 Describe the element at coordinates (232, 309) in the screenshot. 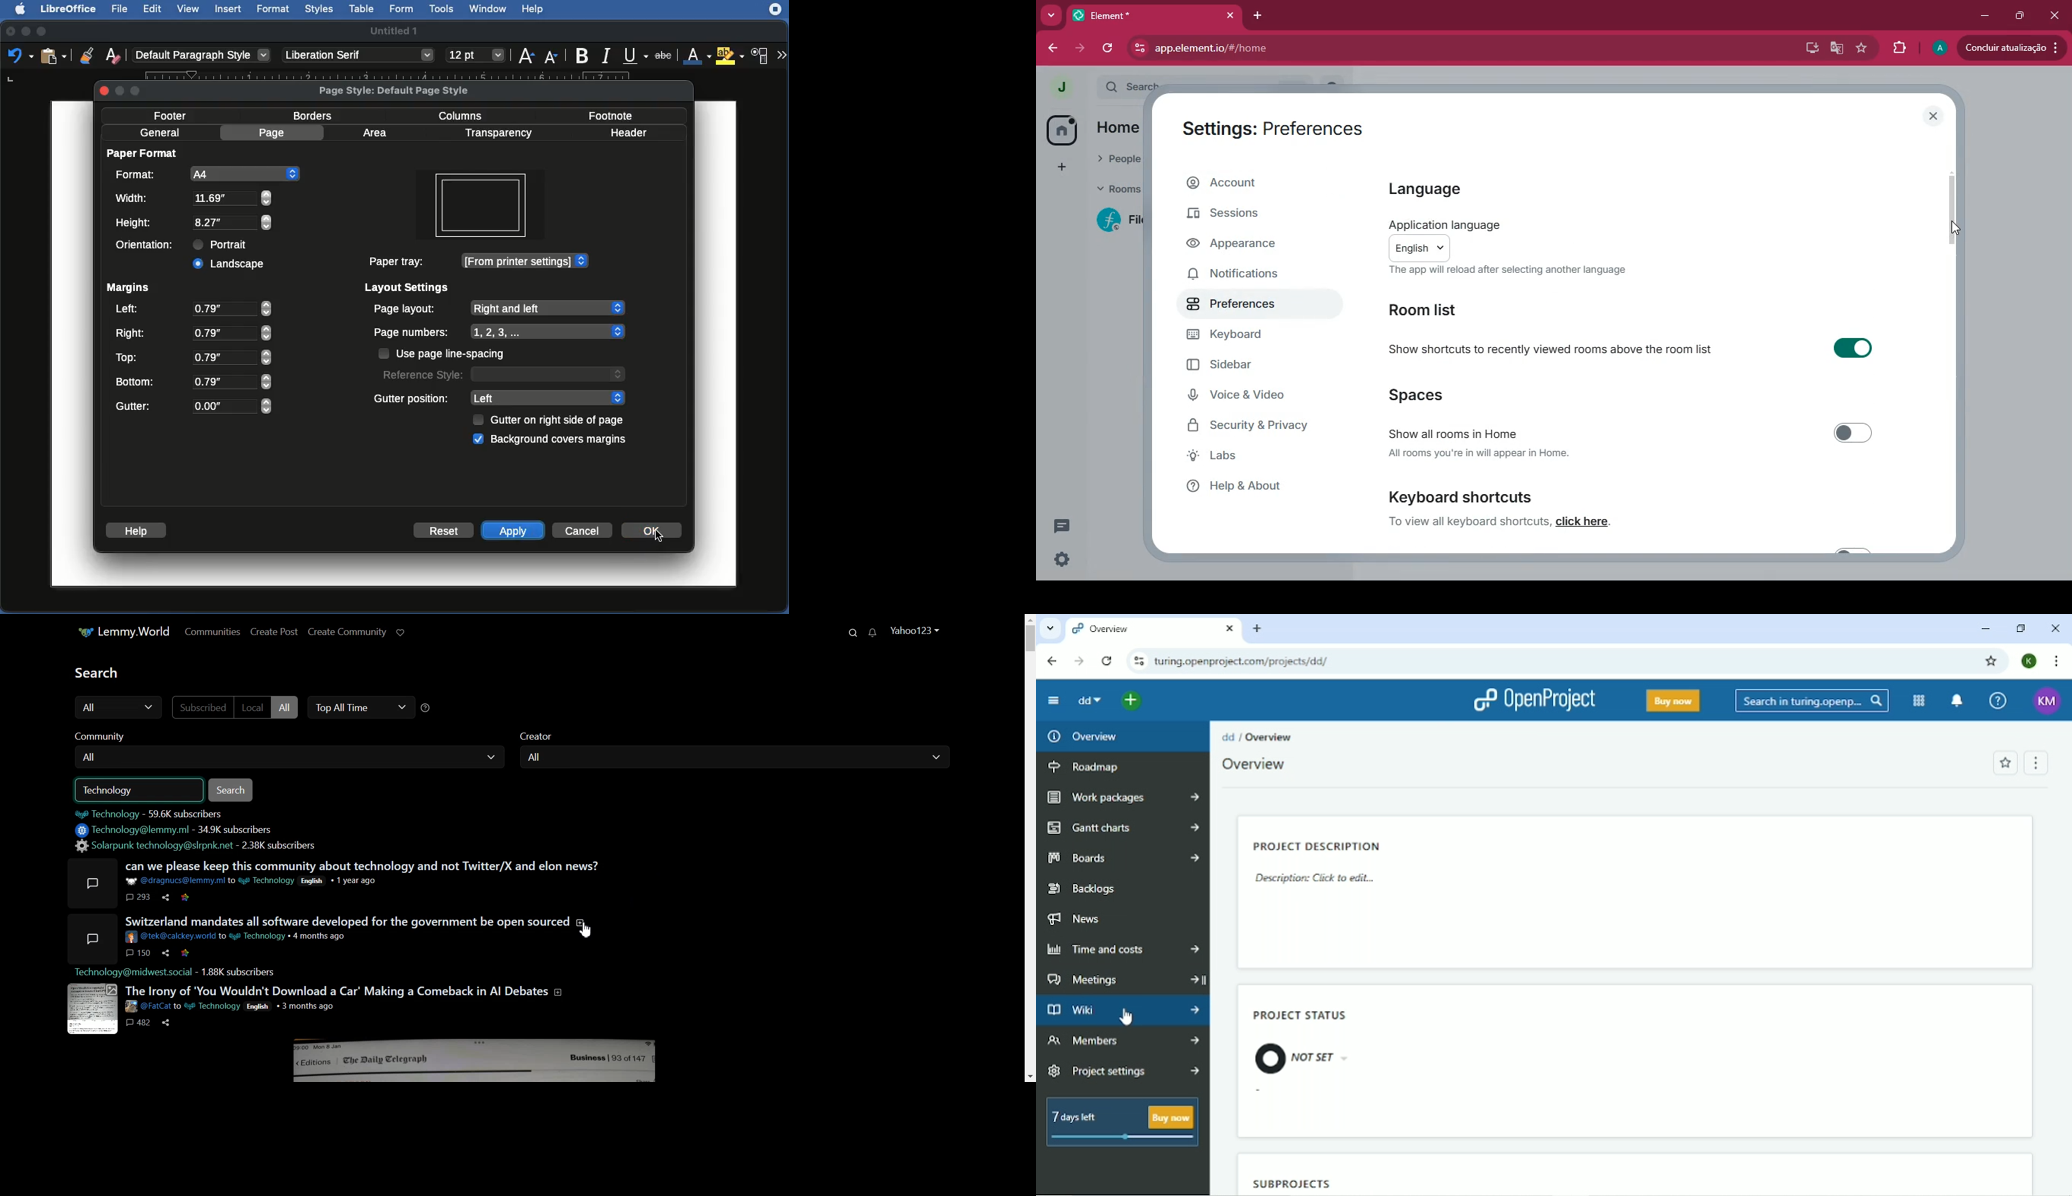

I see `0.79"` at that location.